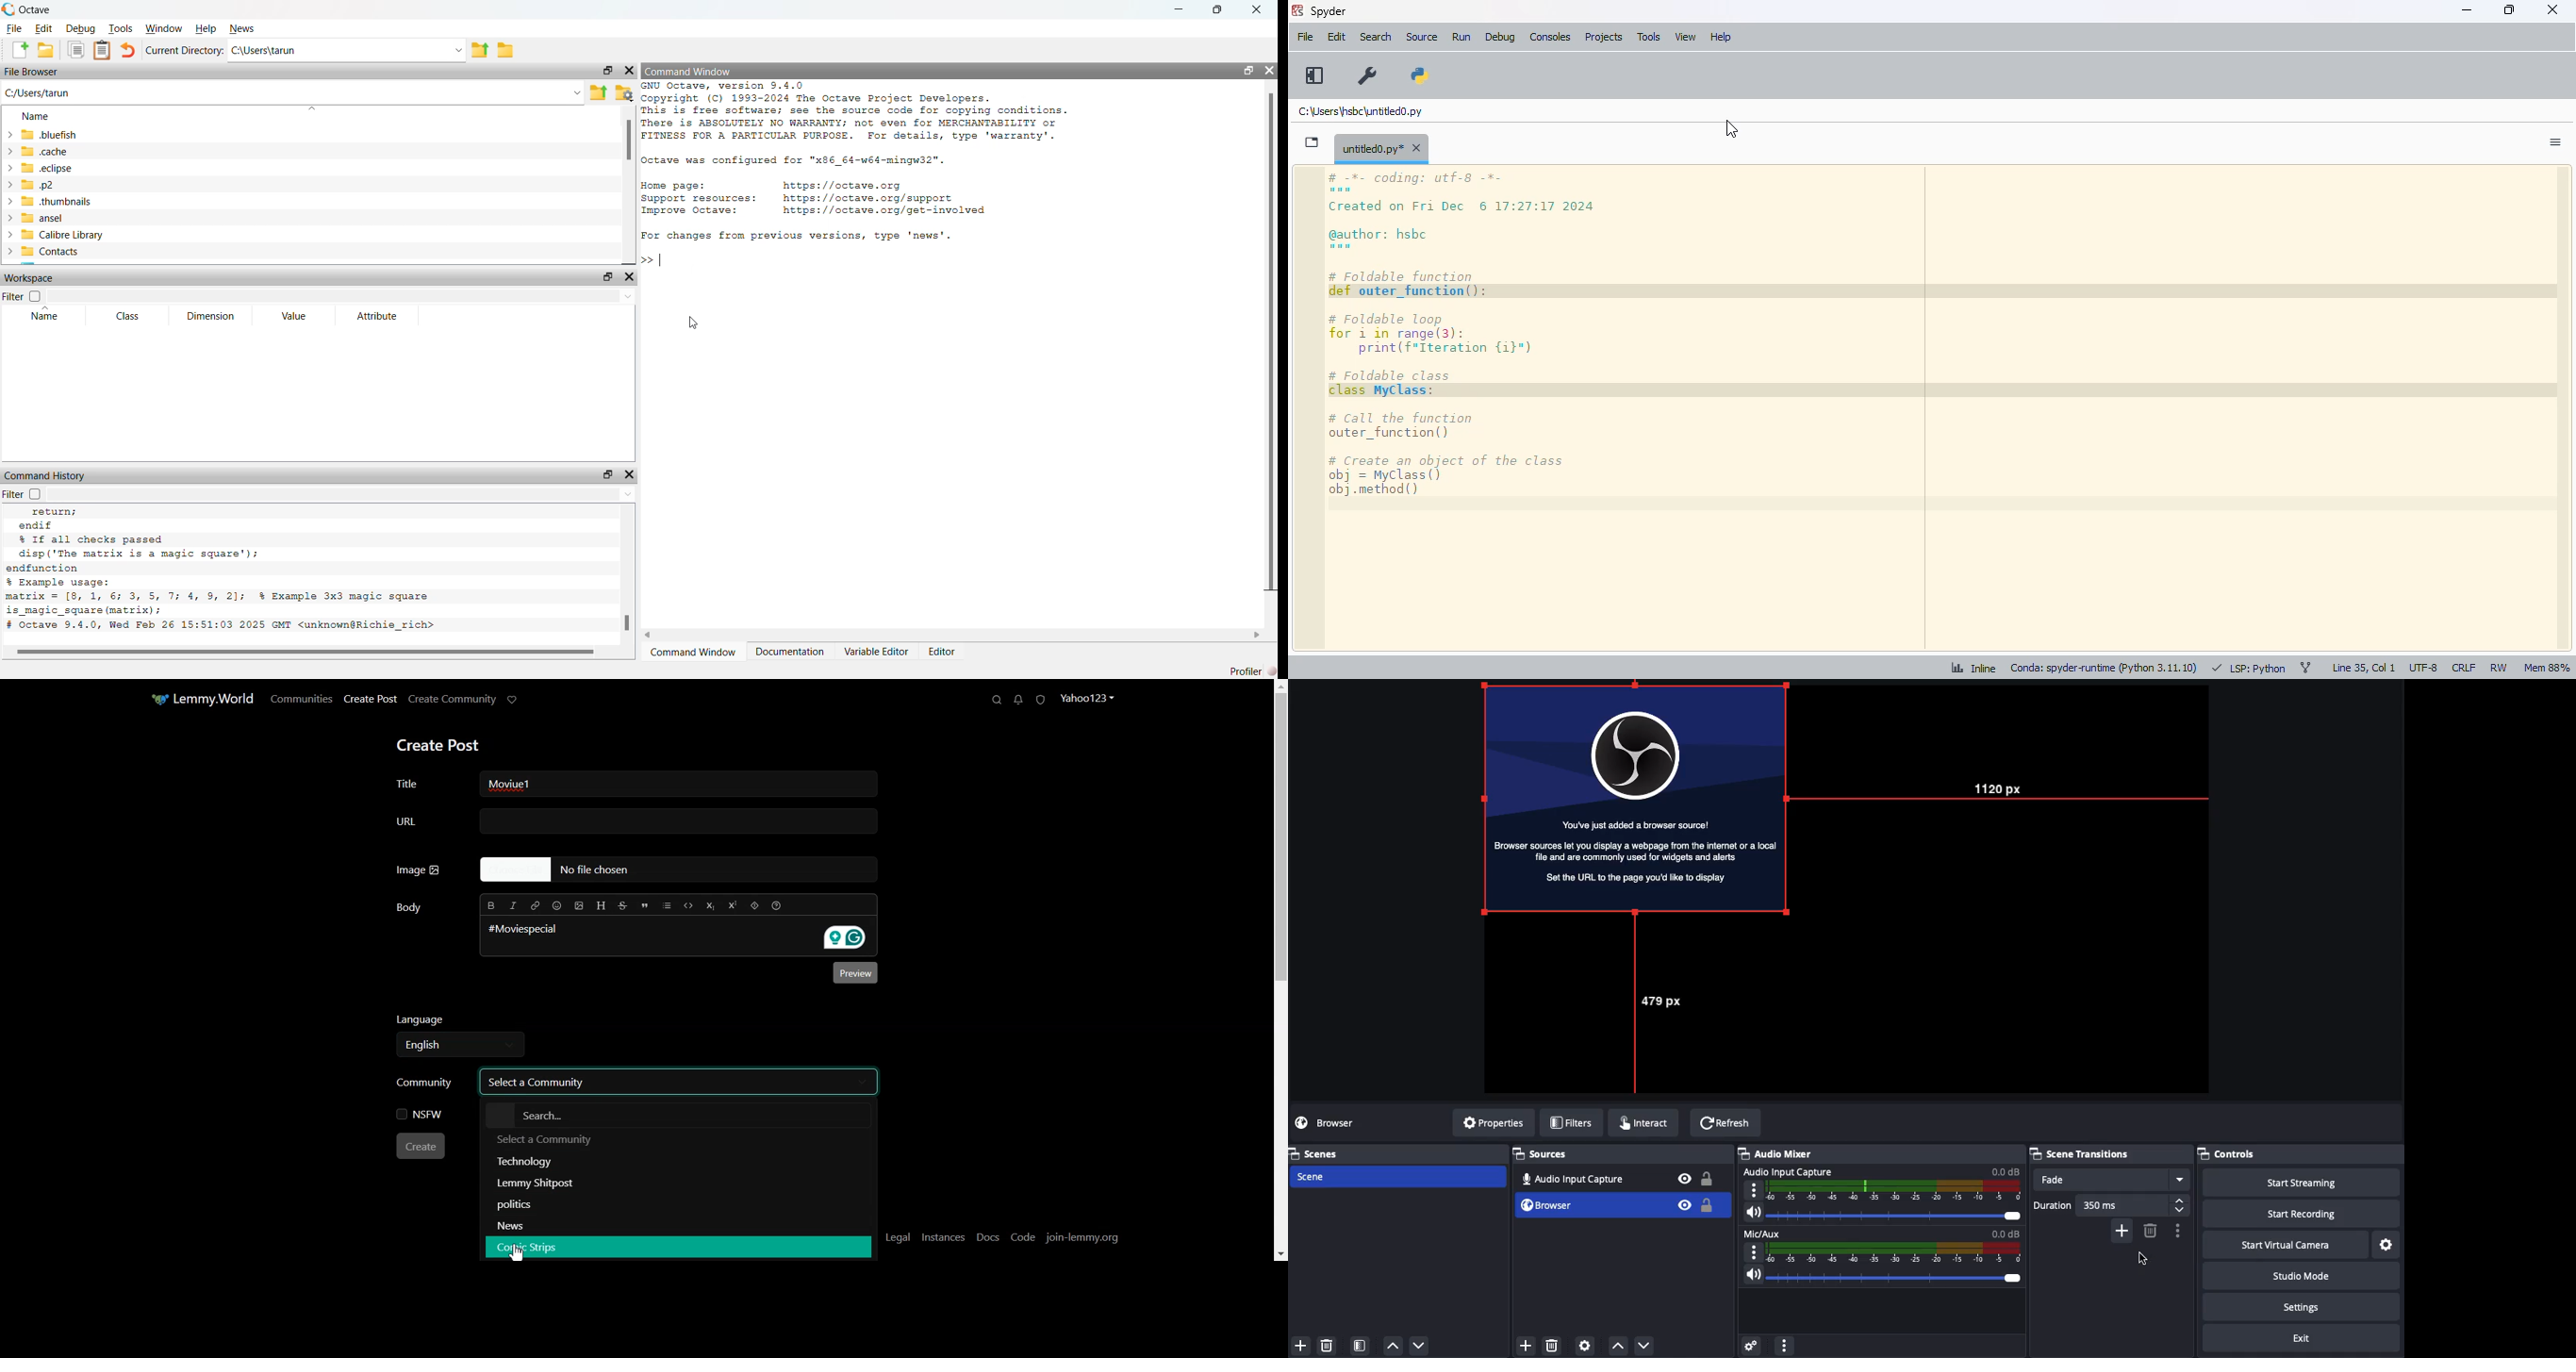 Image resolution: width=2576 pixels, height=1372 pixels. I want to click on Filter, so click(27, 493).